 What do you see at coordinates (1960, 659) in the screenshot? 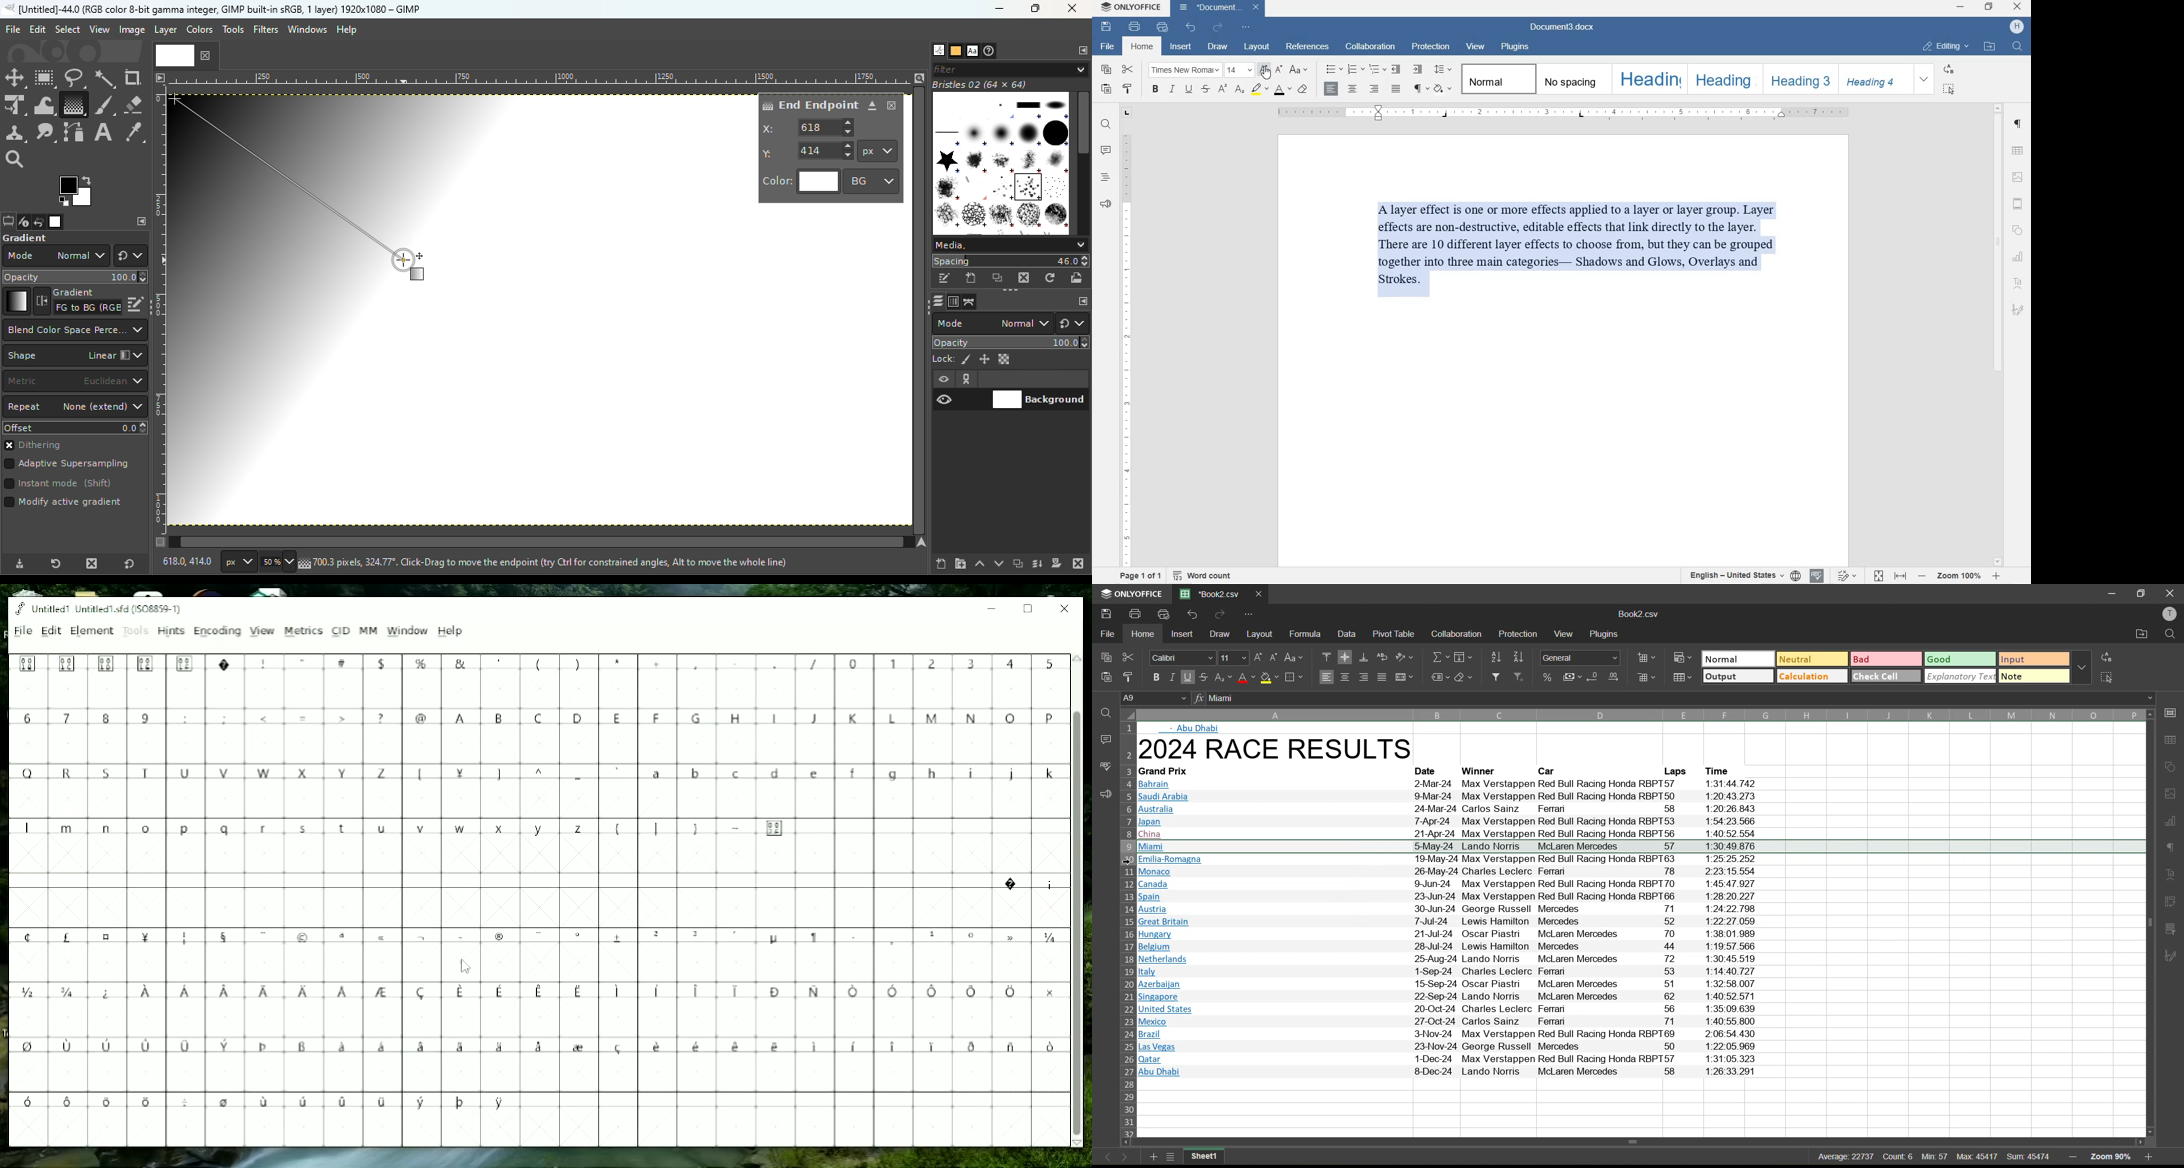
I see `good` at bounding box center [1960, 659].